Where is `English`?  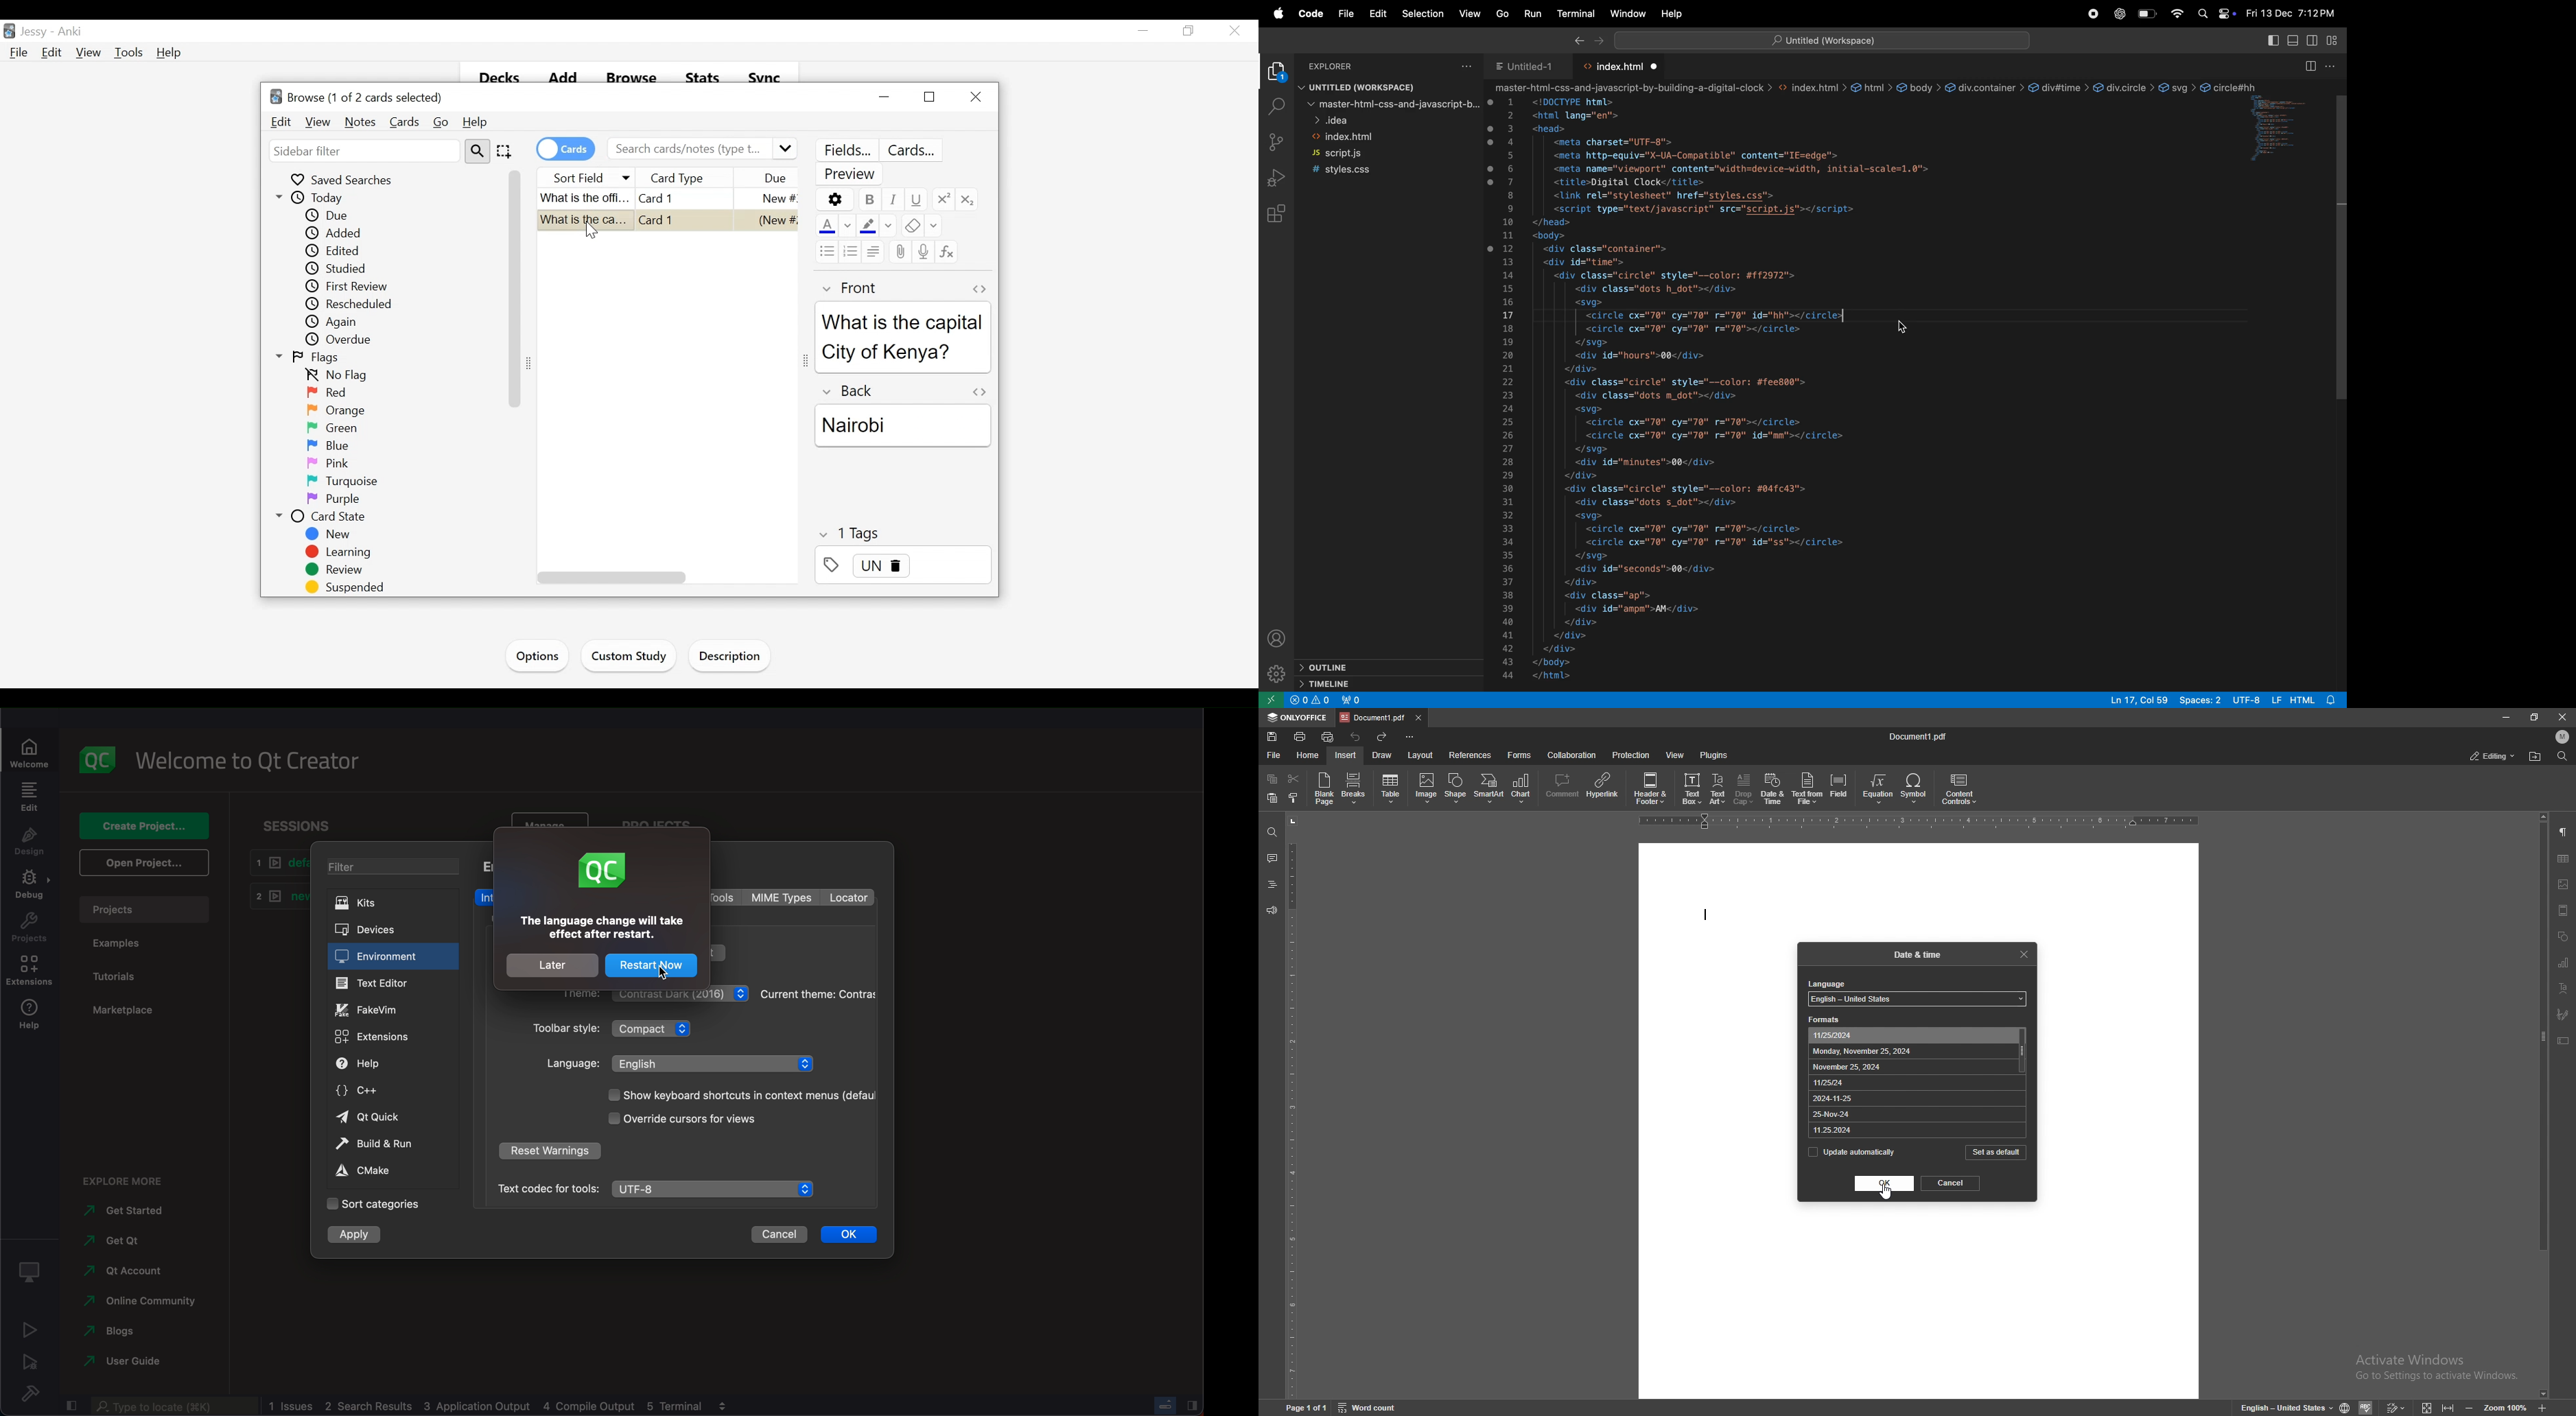
English is located at coordinates (713, 1064).